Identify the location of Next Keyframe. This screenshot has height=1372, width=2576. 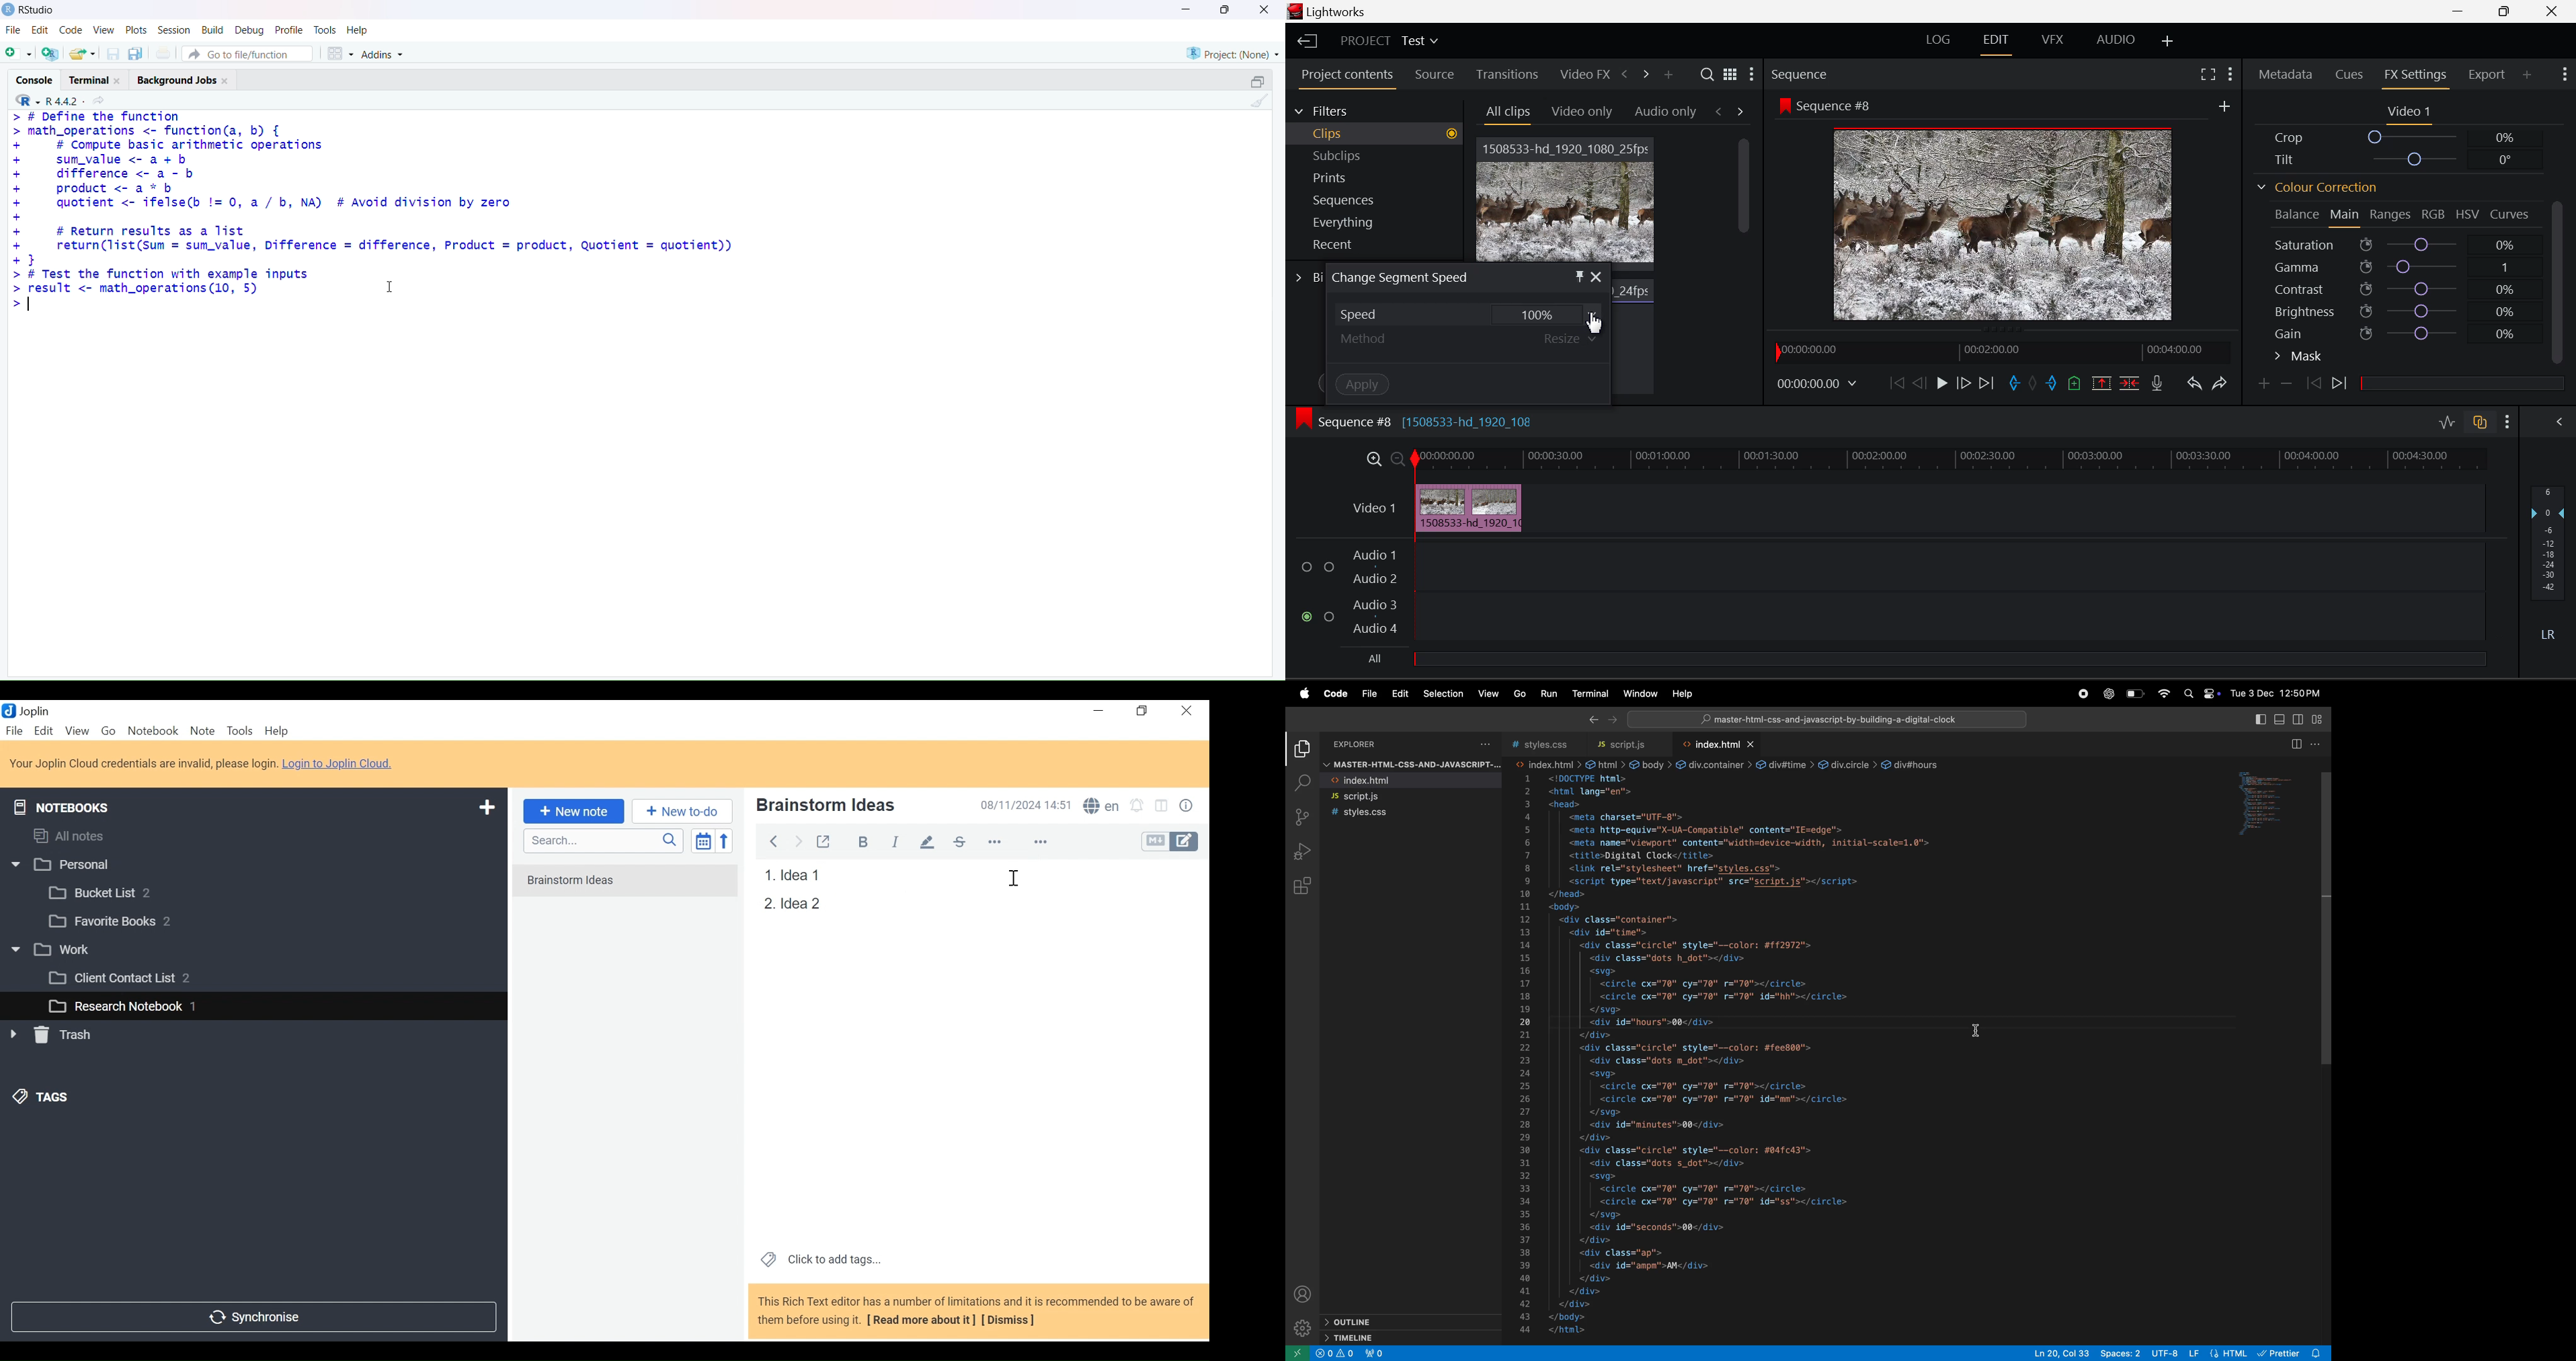
(2341, 383).